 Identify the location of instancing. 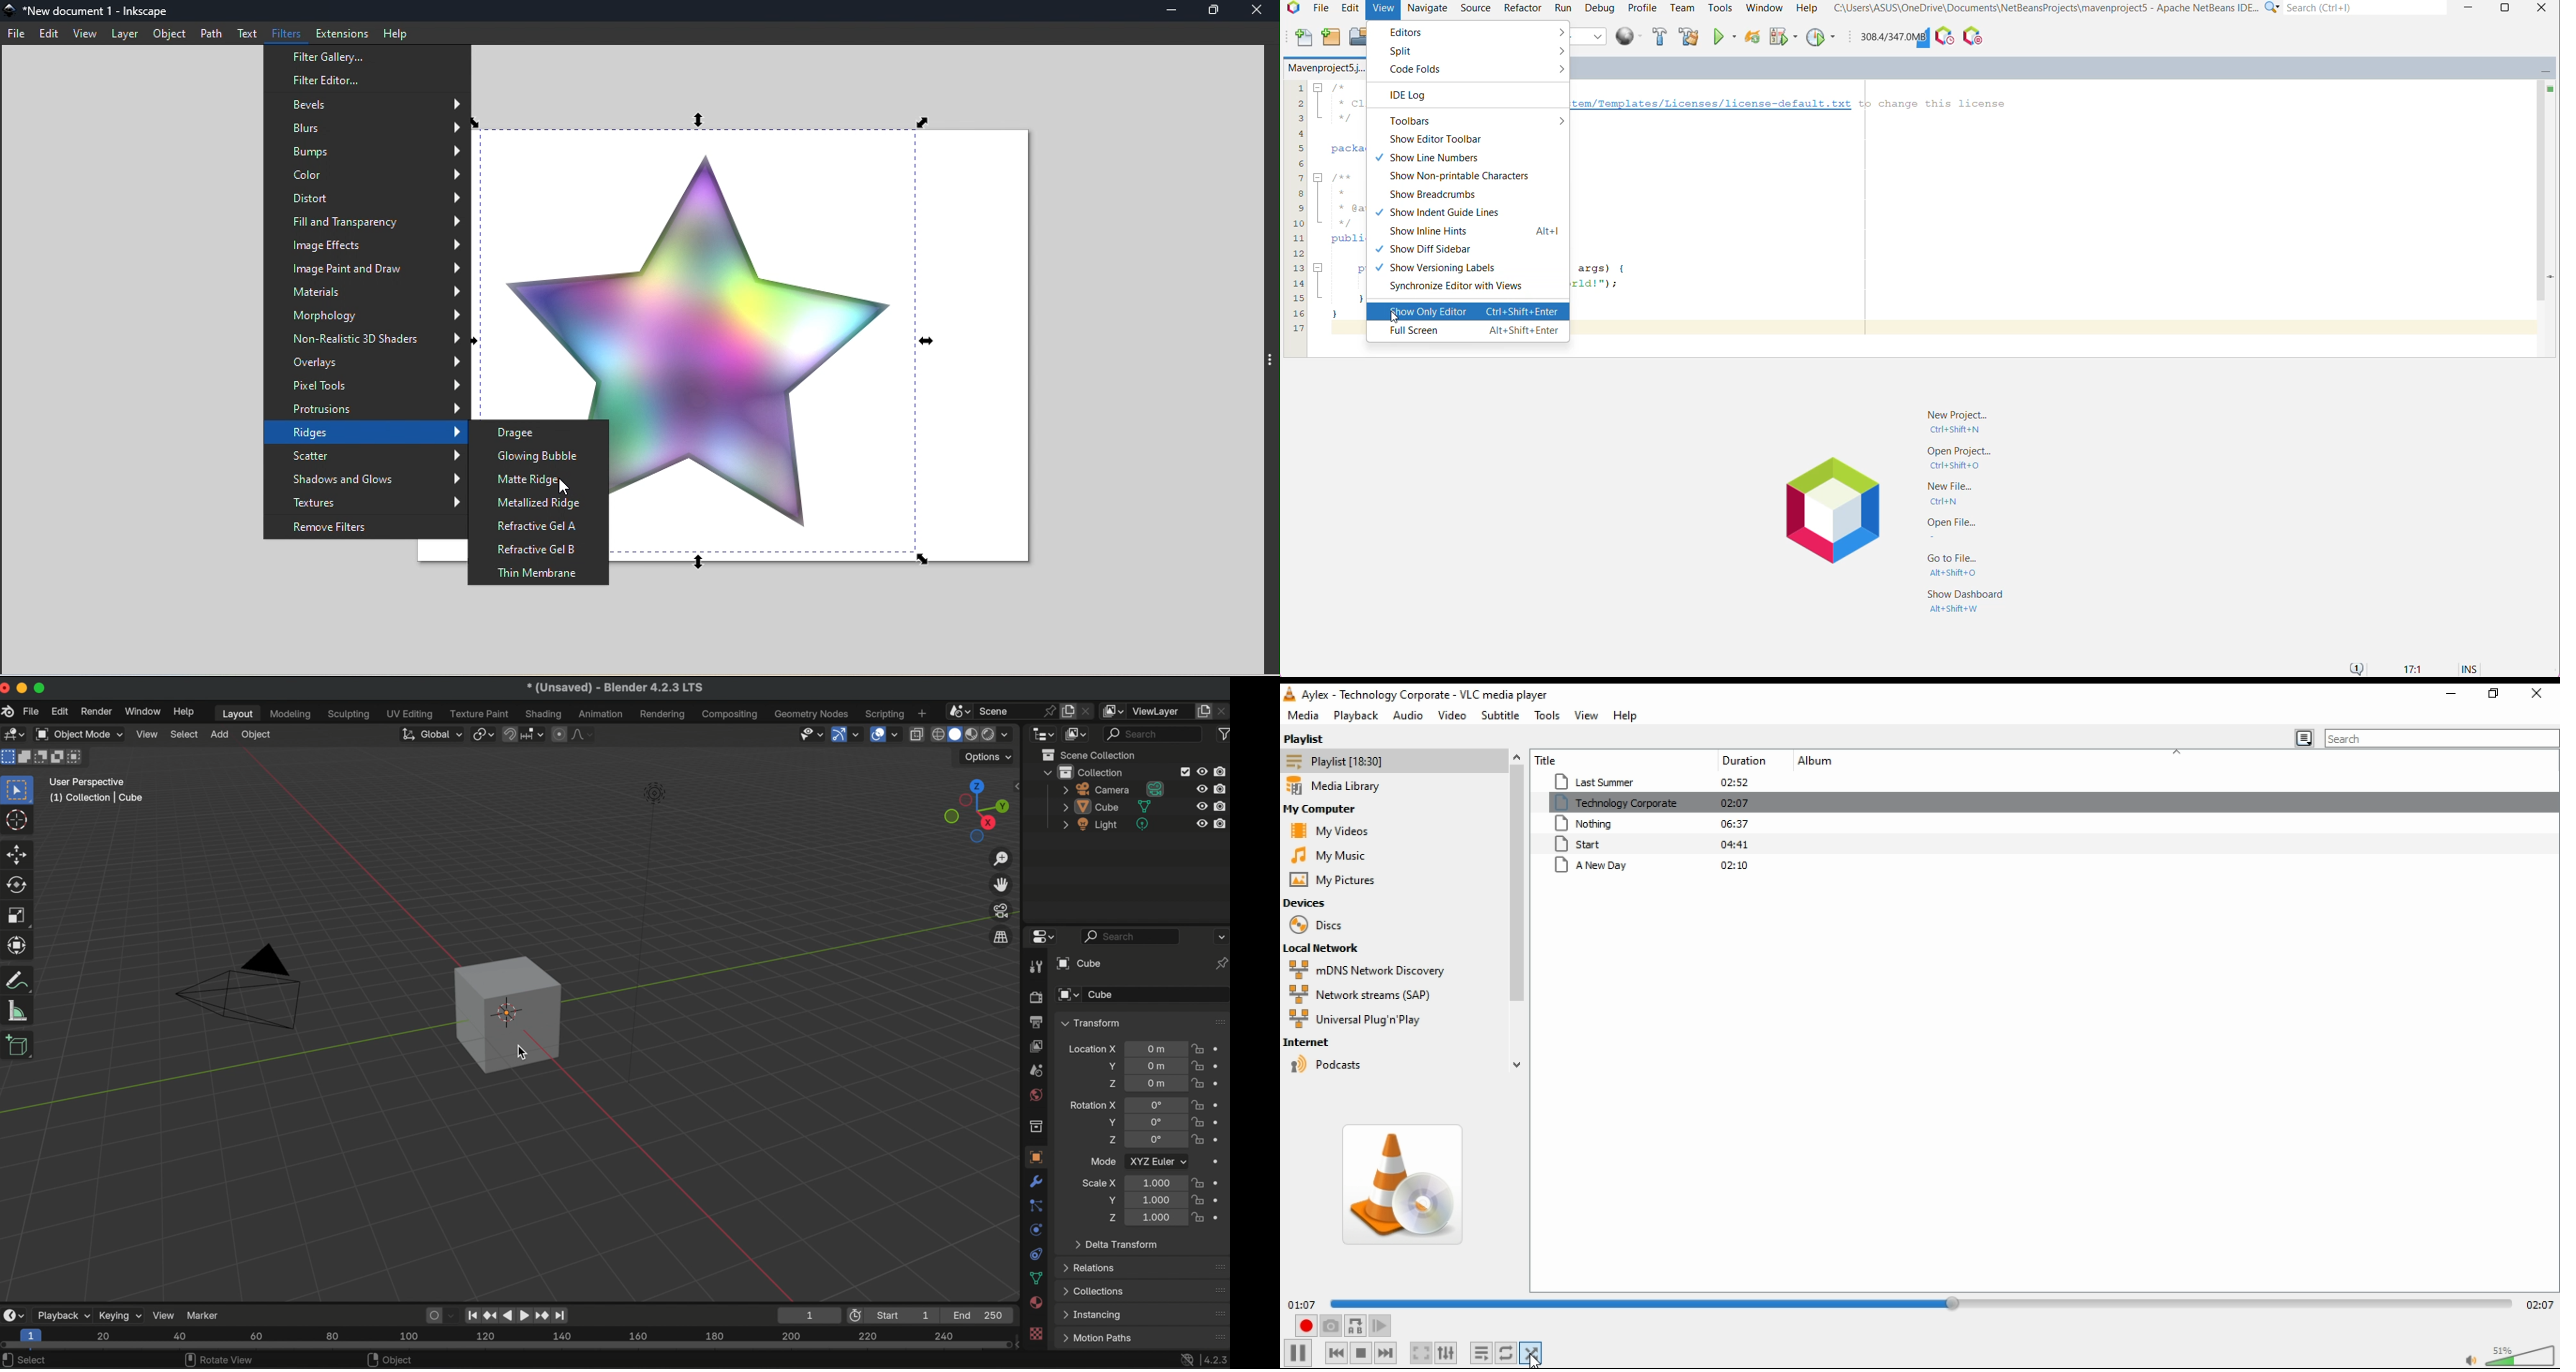
(1095, 1315).